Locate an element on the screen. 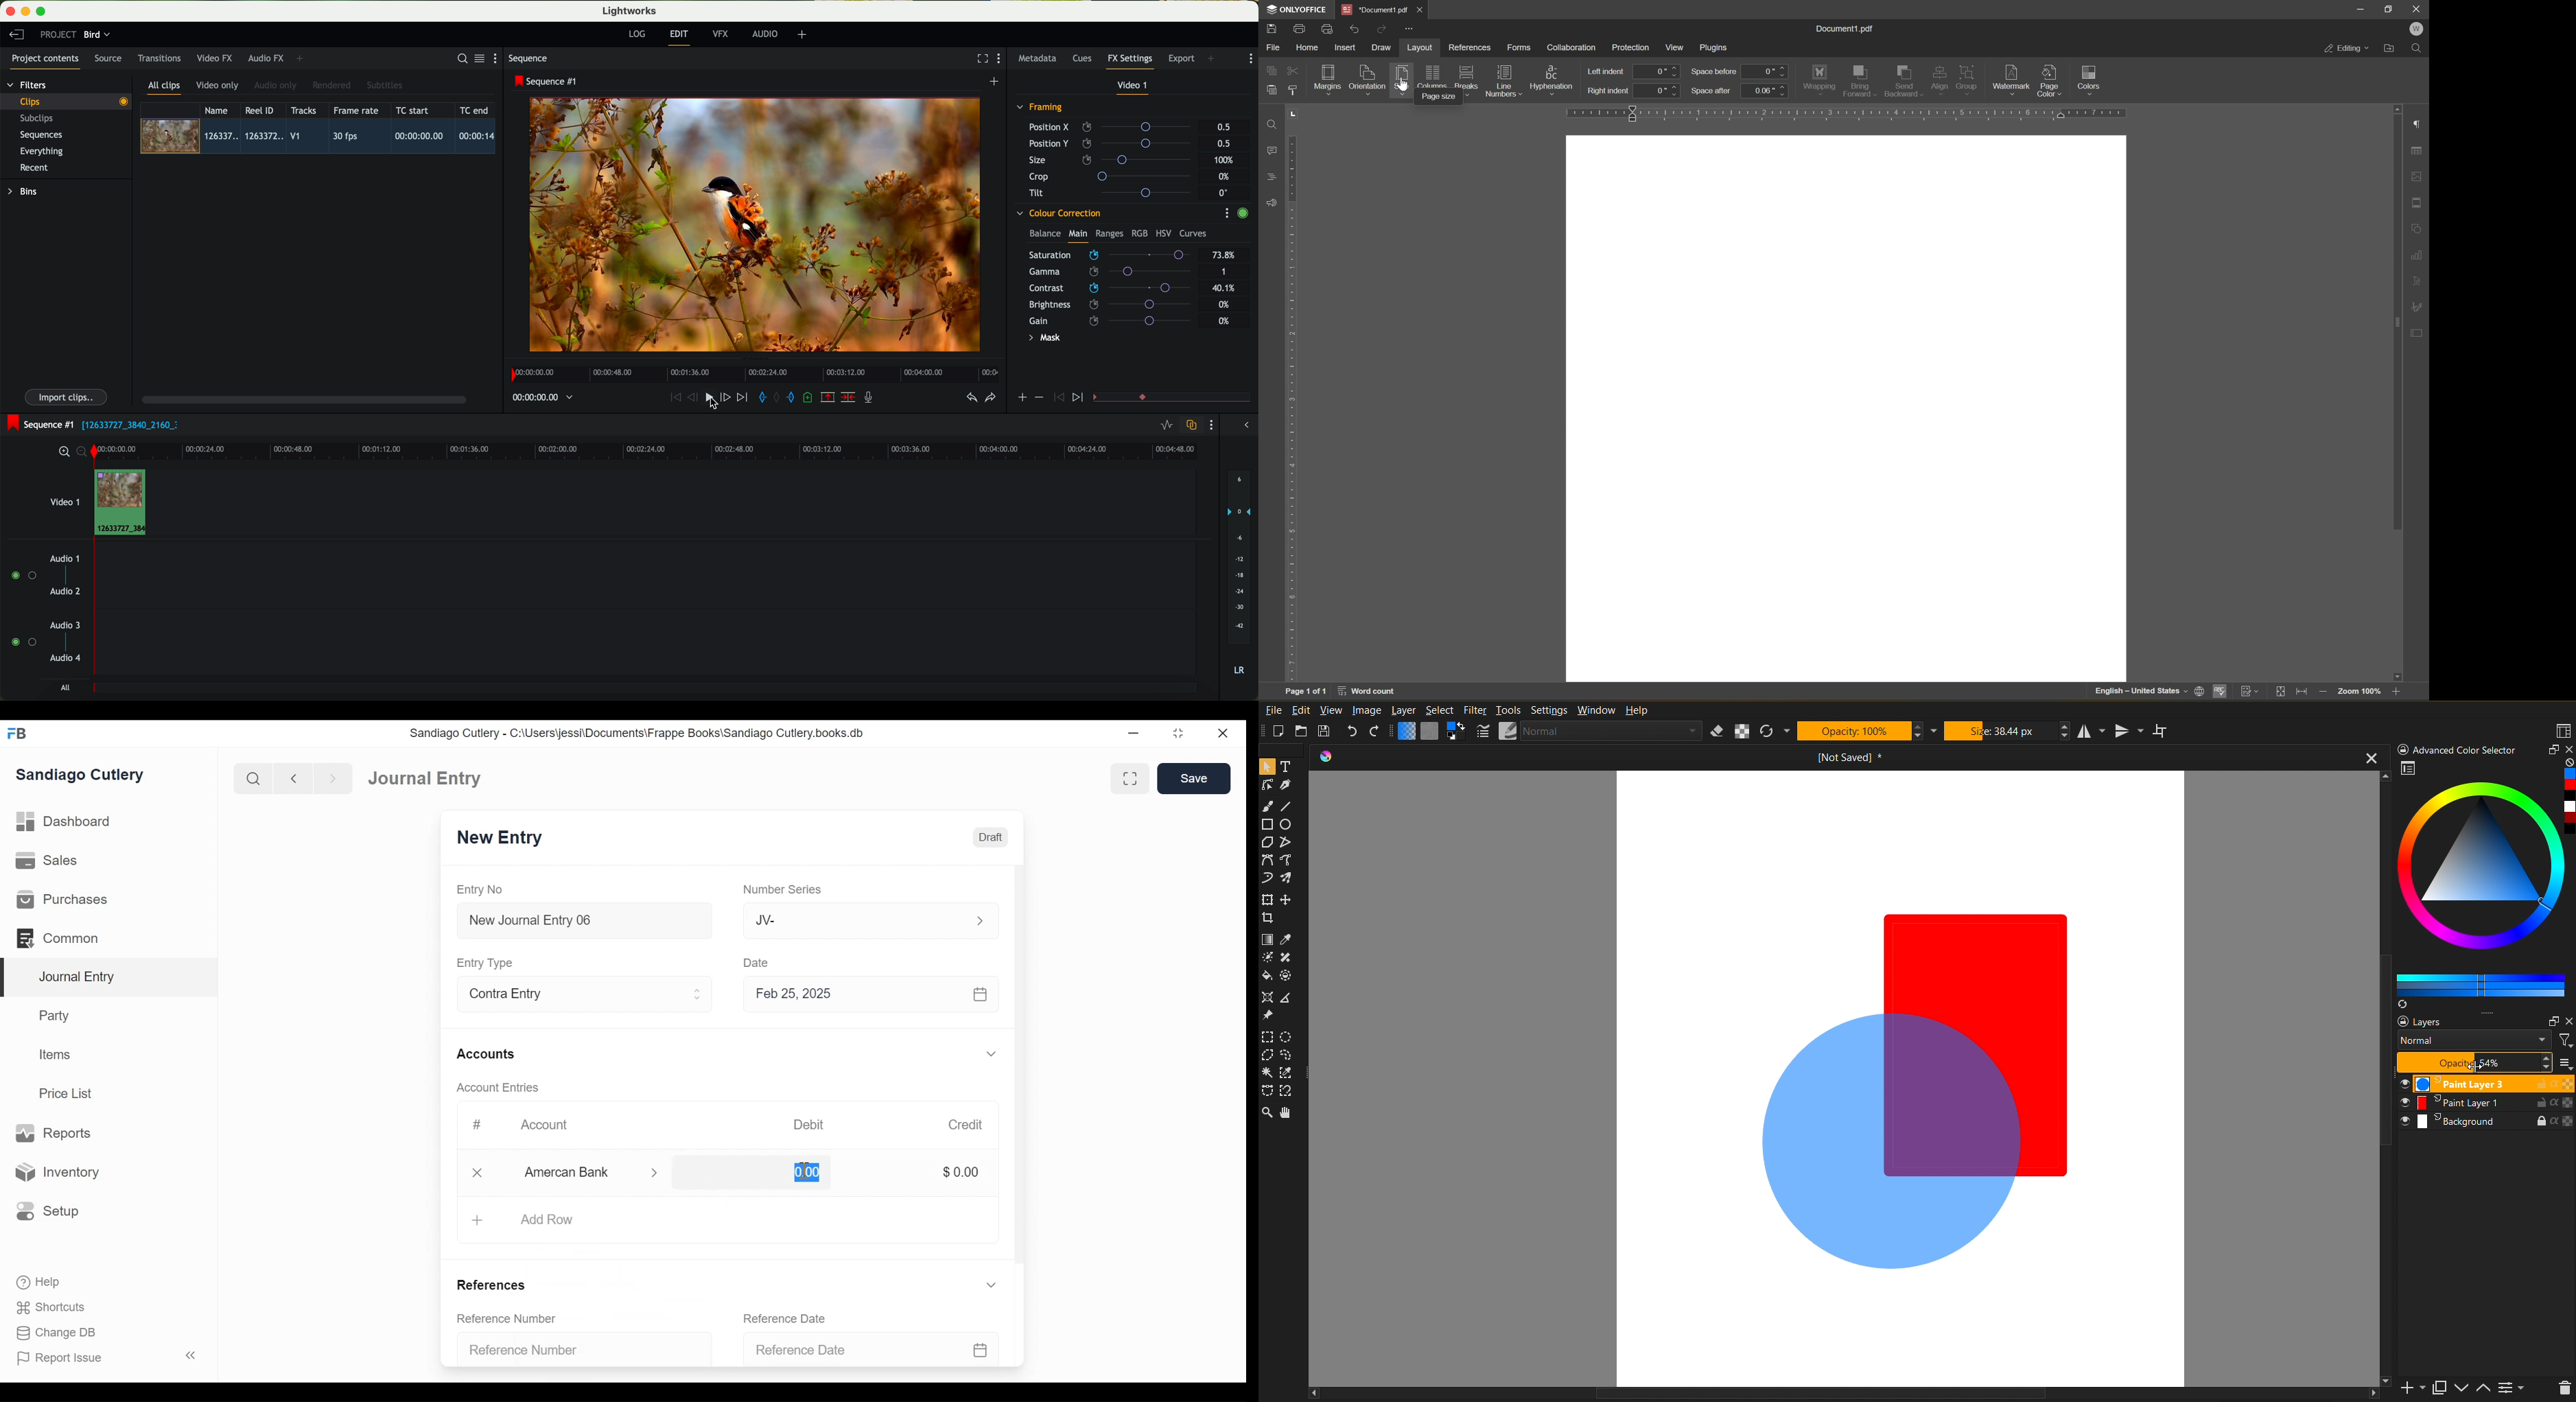 This screenshot has width=2576, height=1428. spell checking is located at coordinates (2219, 693).